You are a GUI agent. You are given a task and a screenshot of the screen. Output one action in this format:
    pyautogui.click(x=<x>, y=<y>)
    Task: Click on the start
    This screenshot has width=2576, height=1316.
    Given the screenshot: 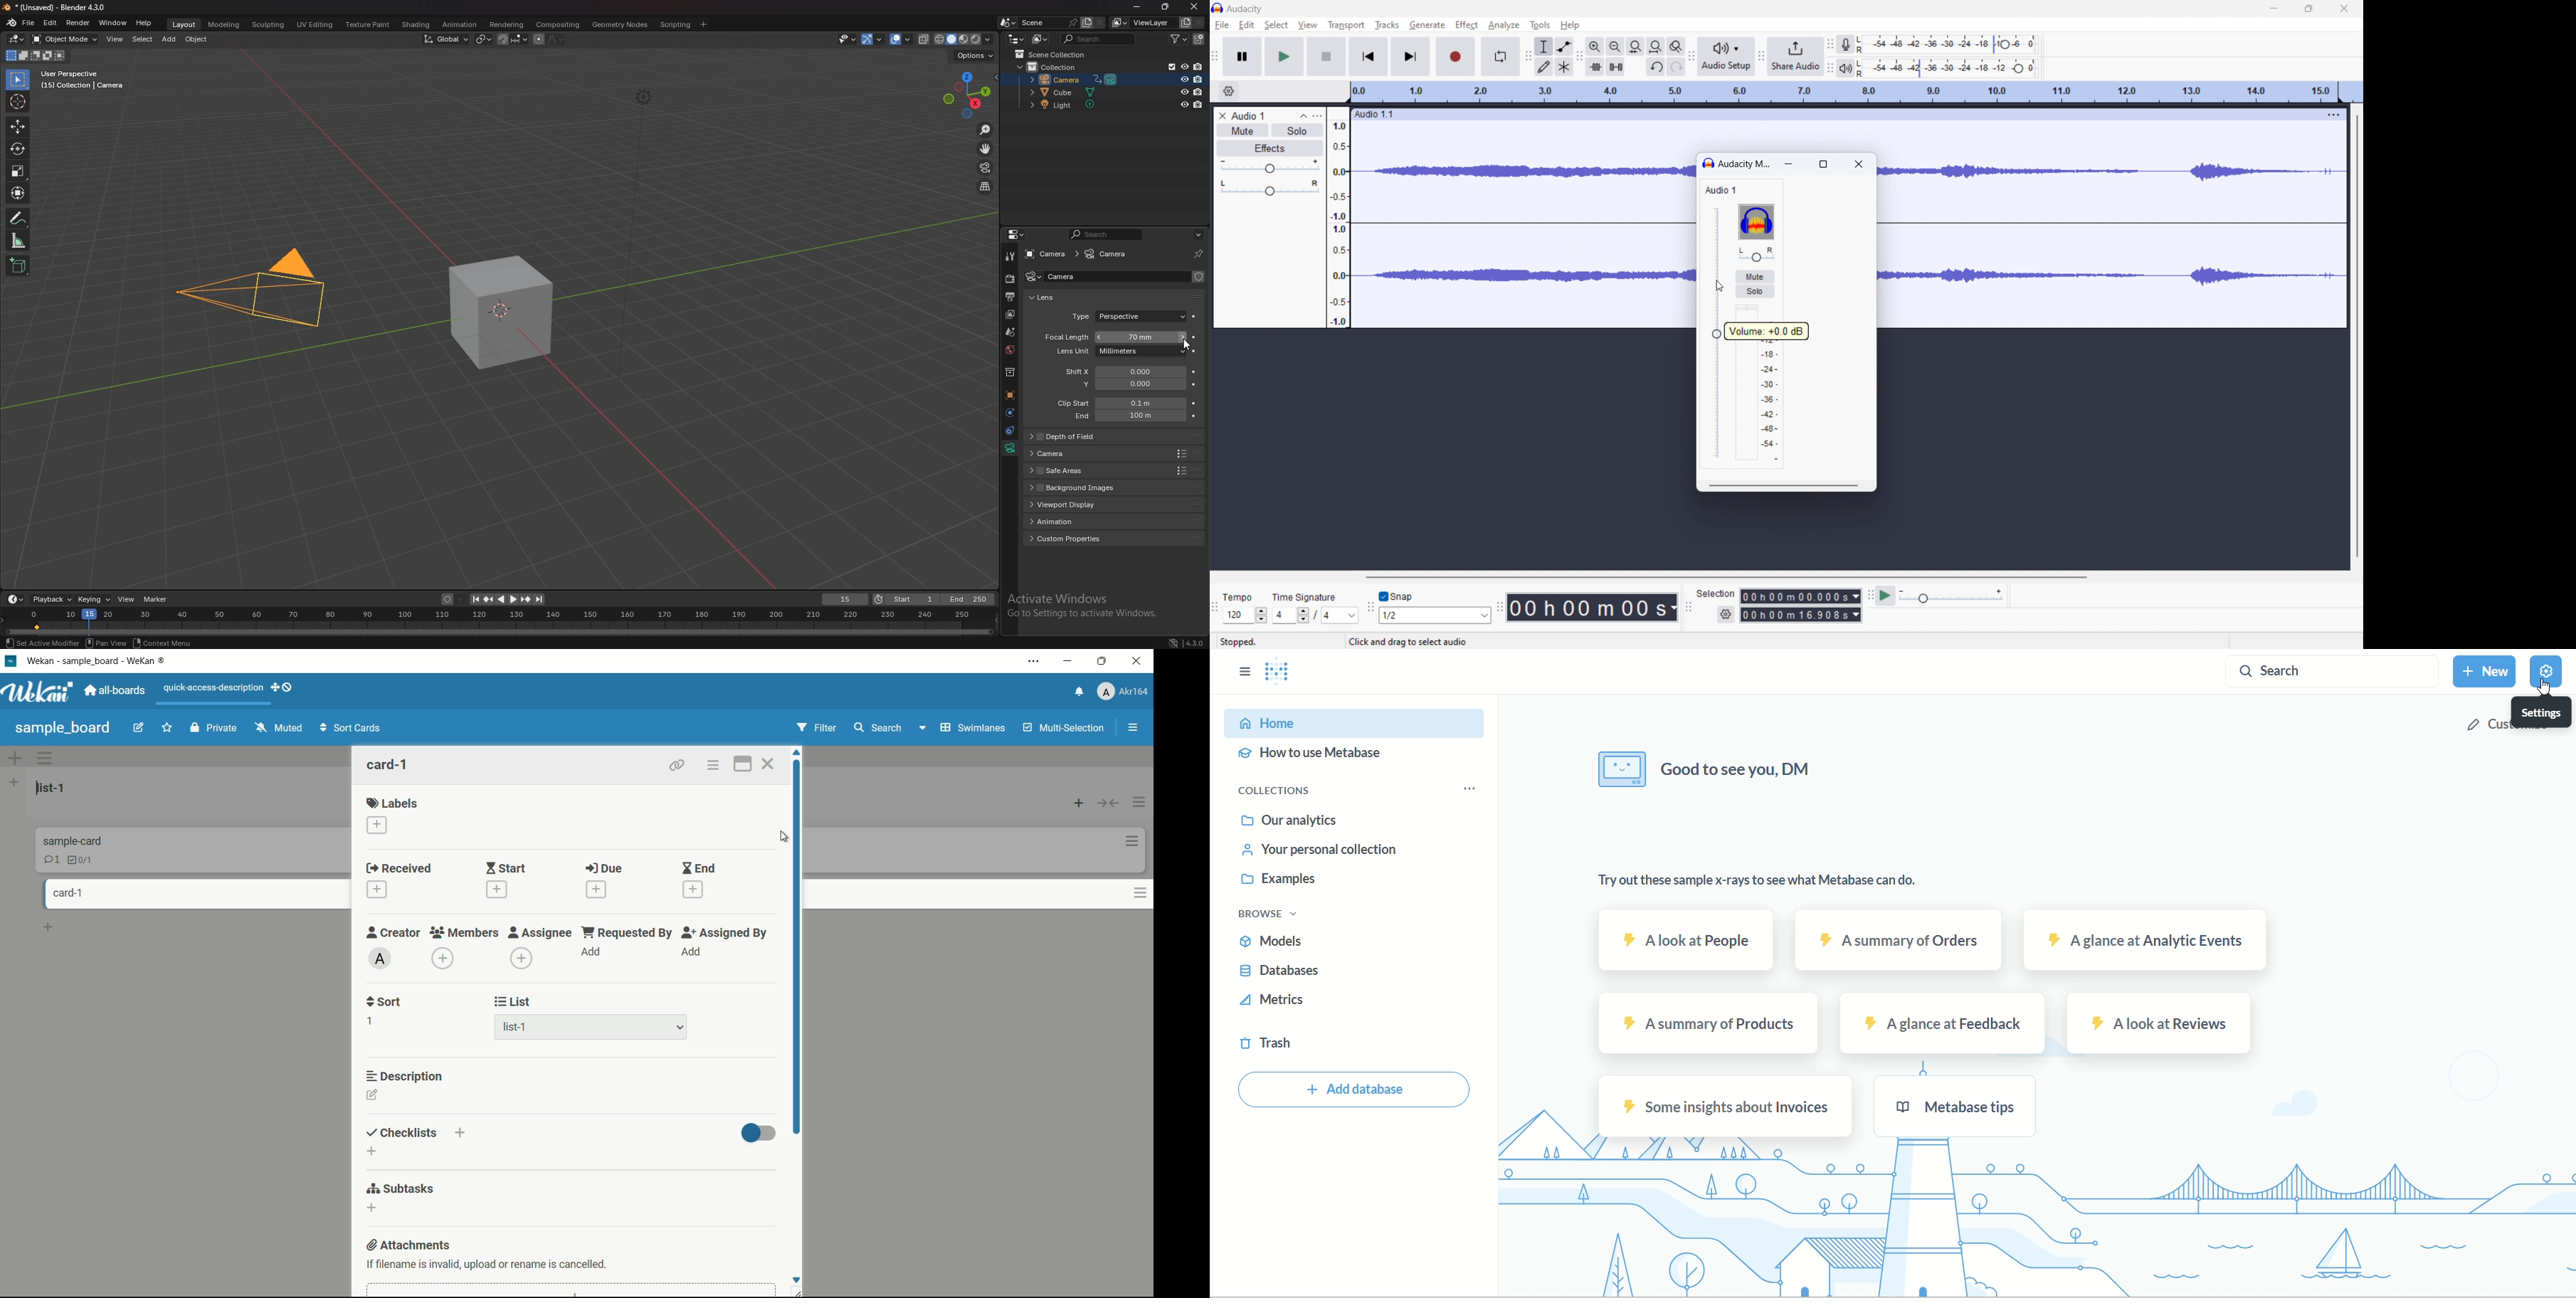 What is the action you would take?
    pyautogui.click(x=506, y=867)
    